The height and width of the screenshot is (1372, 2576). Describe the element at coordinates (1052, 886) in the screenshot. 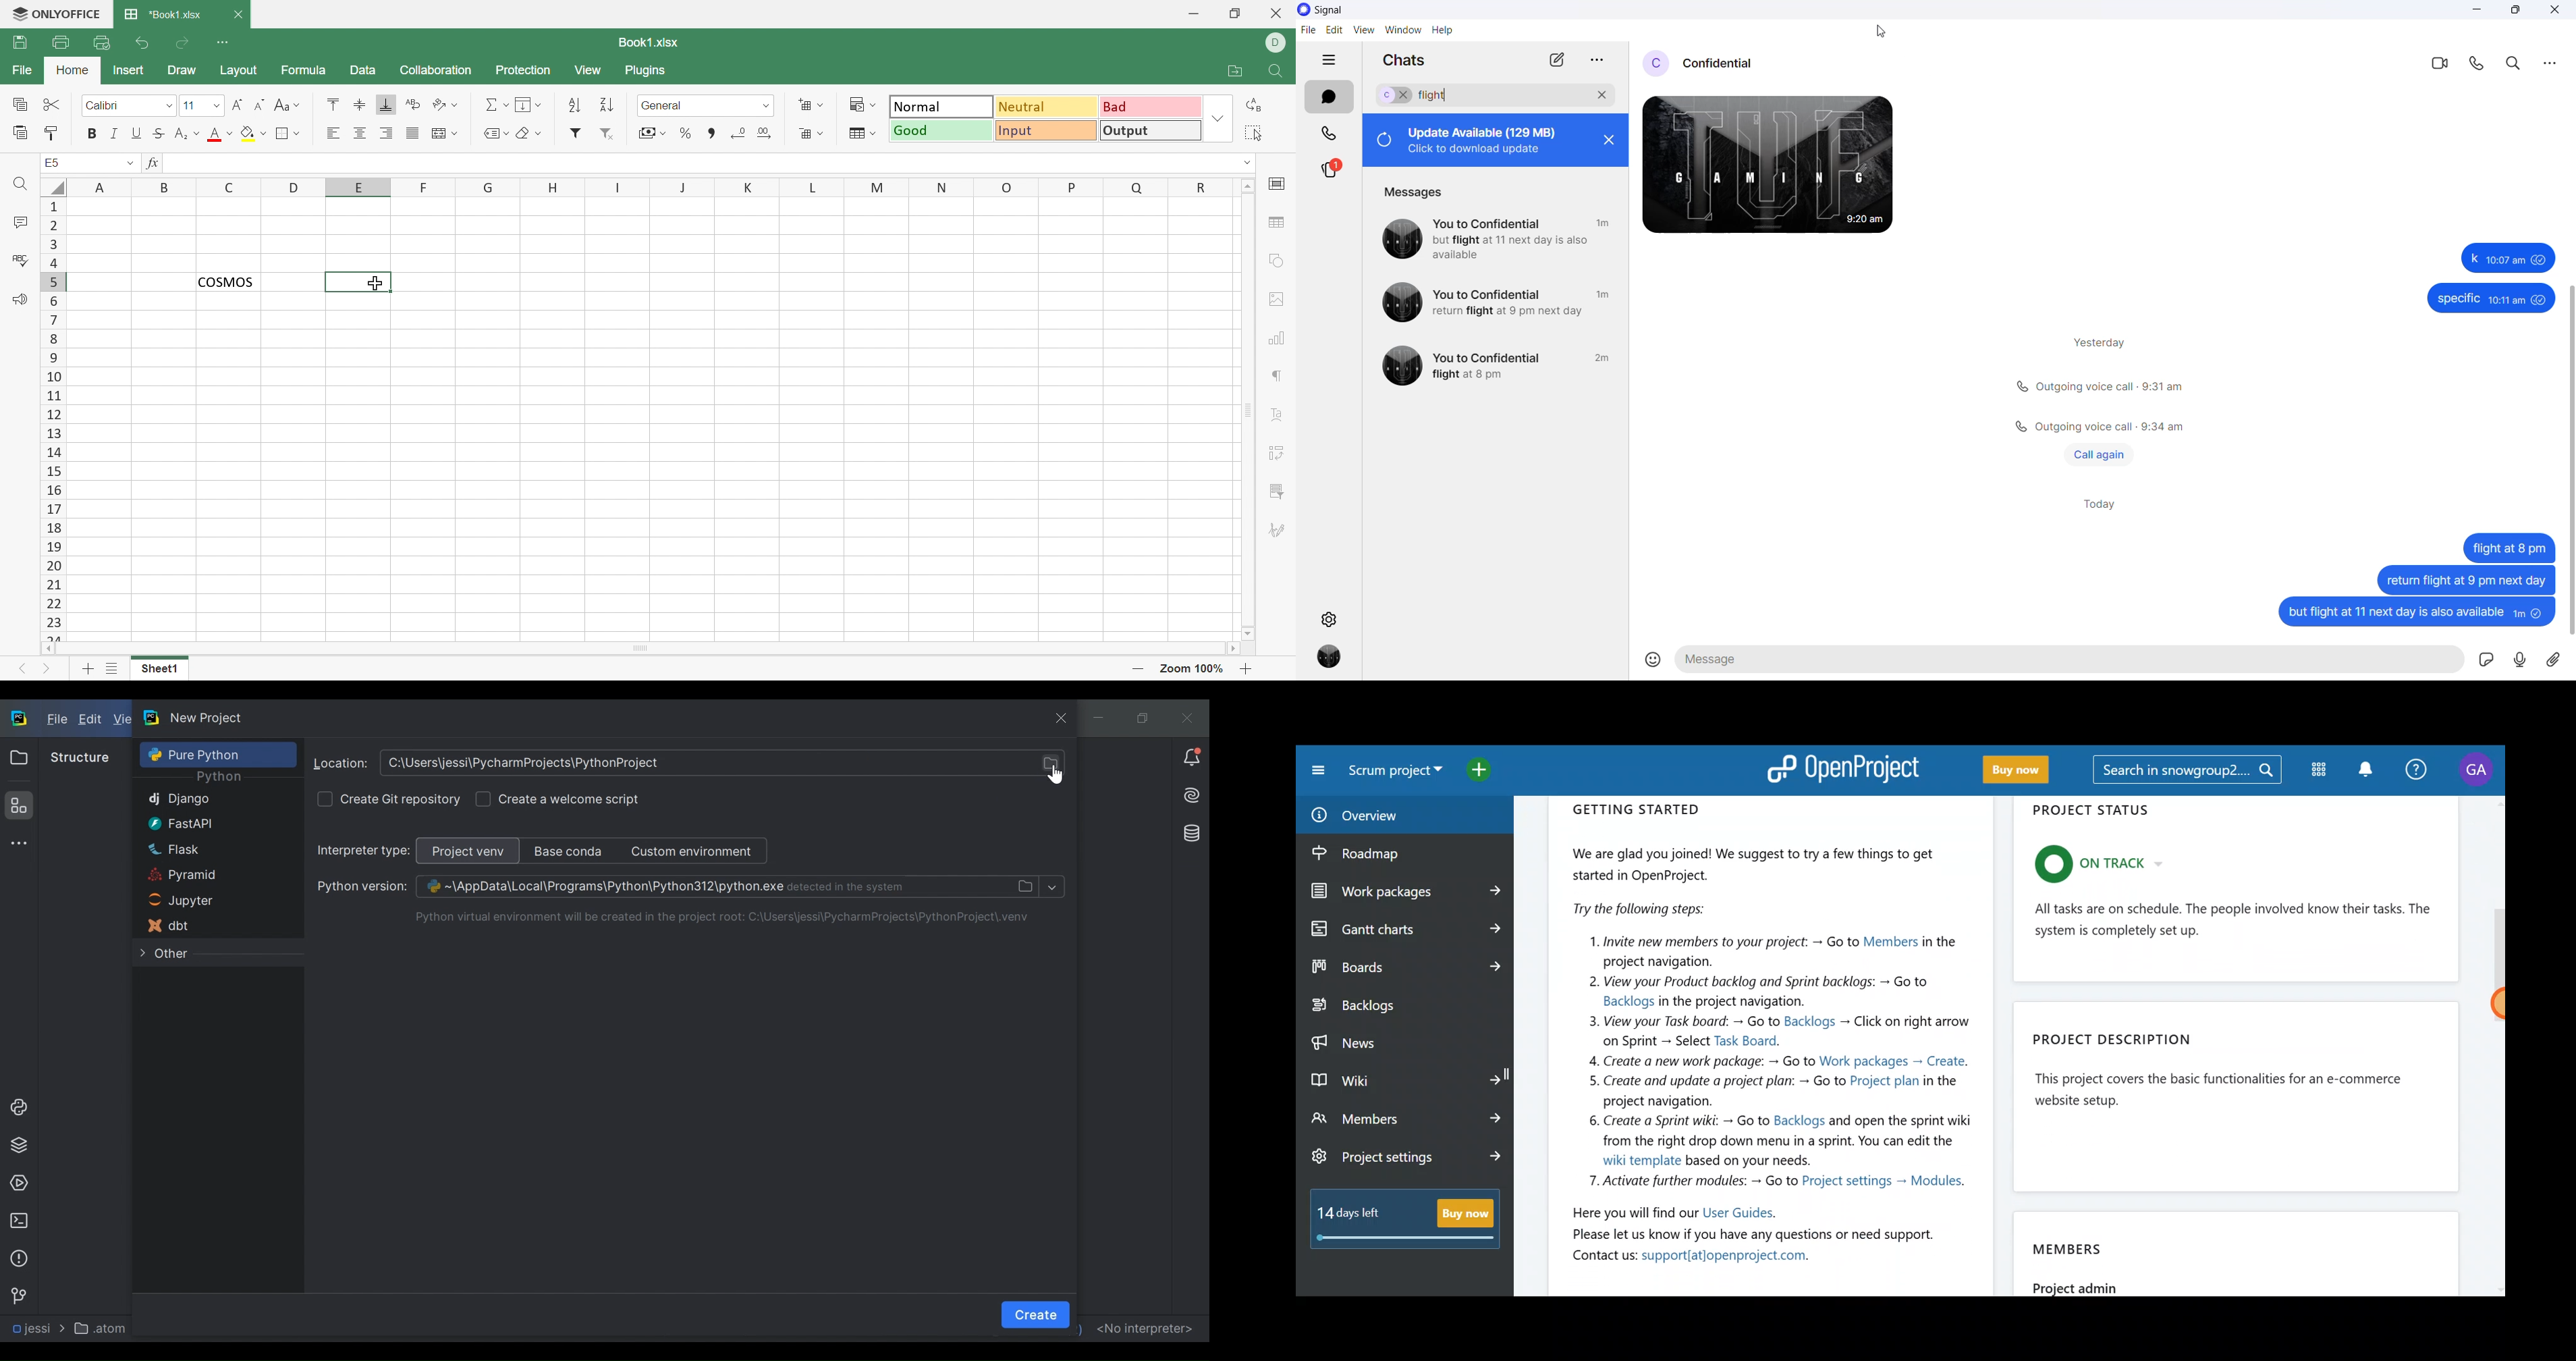

I see `show` at that location.